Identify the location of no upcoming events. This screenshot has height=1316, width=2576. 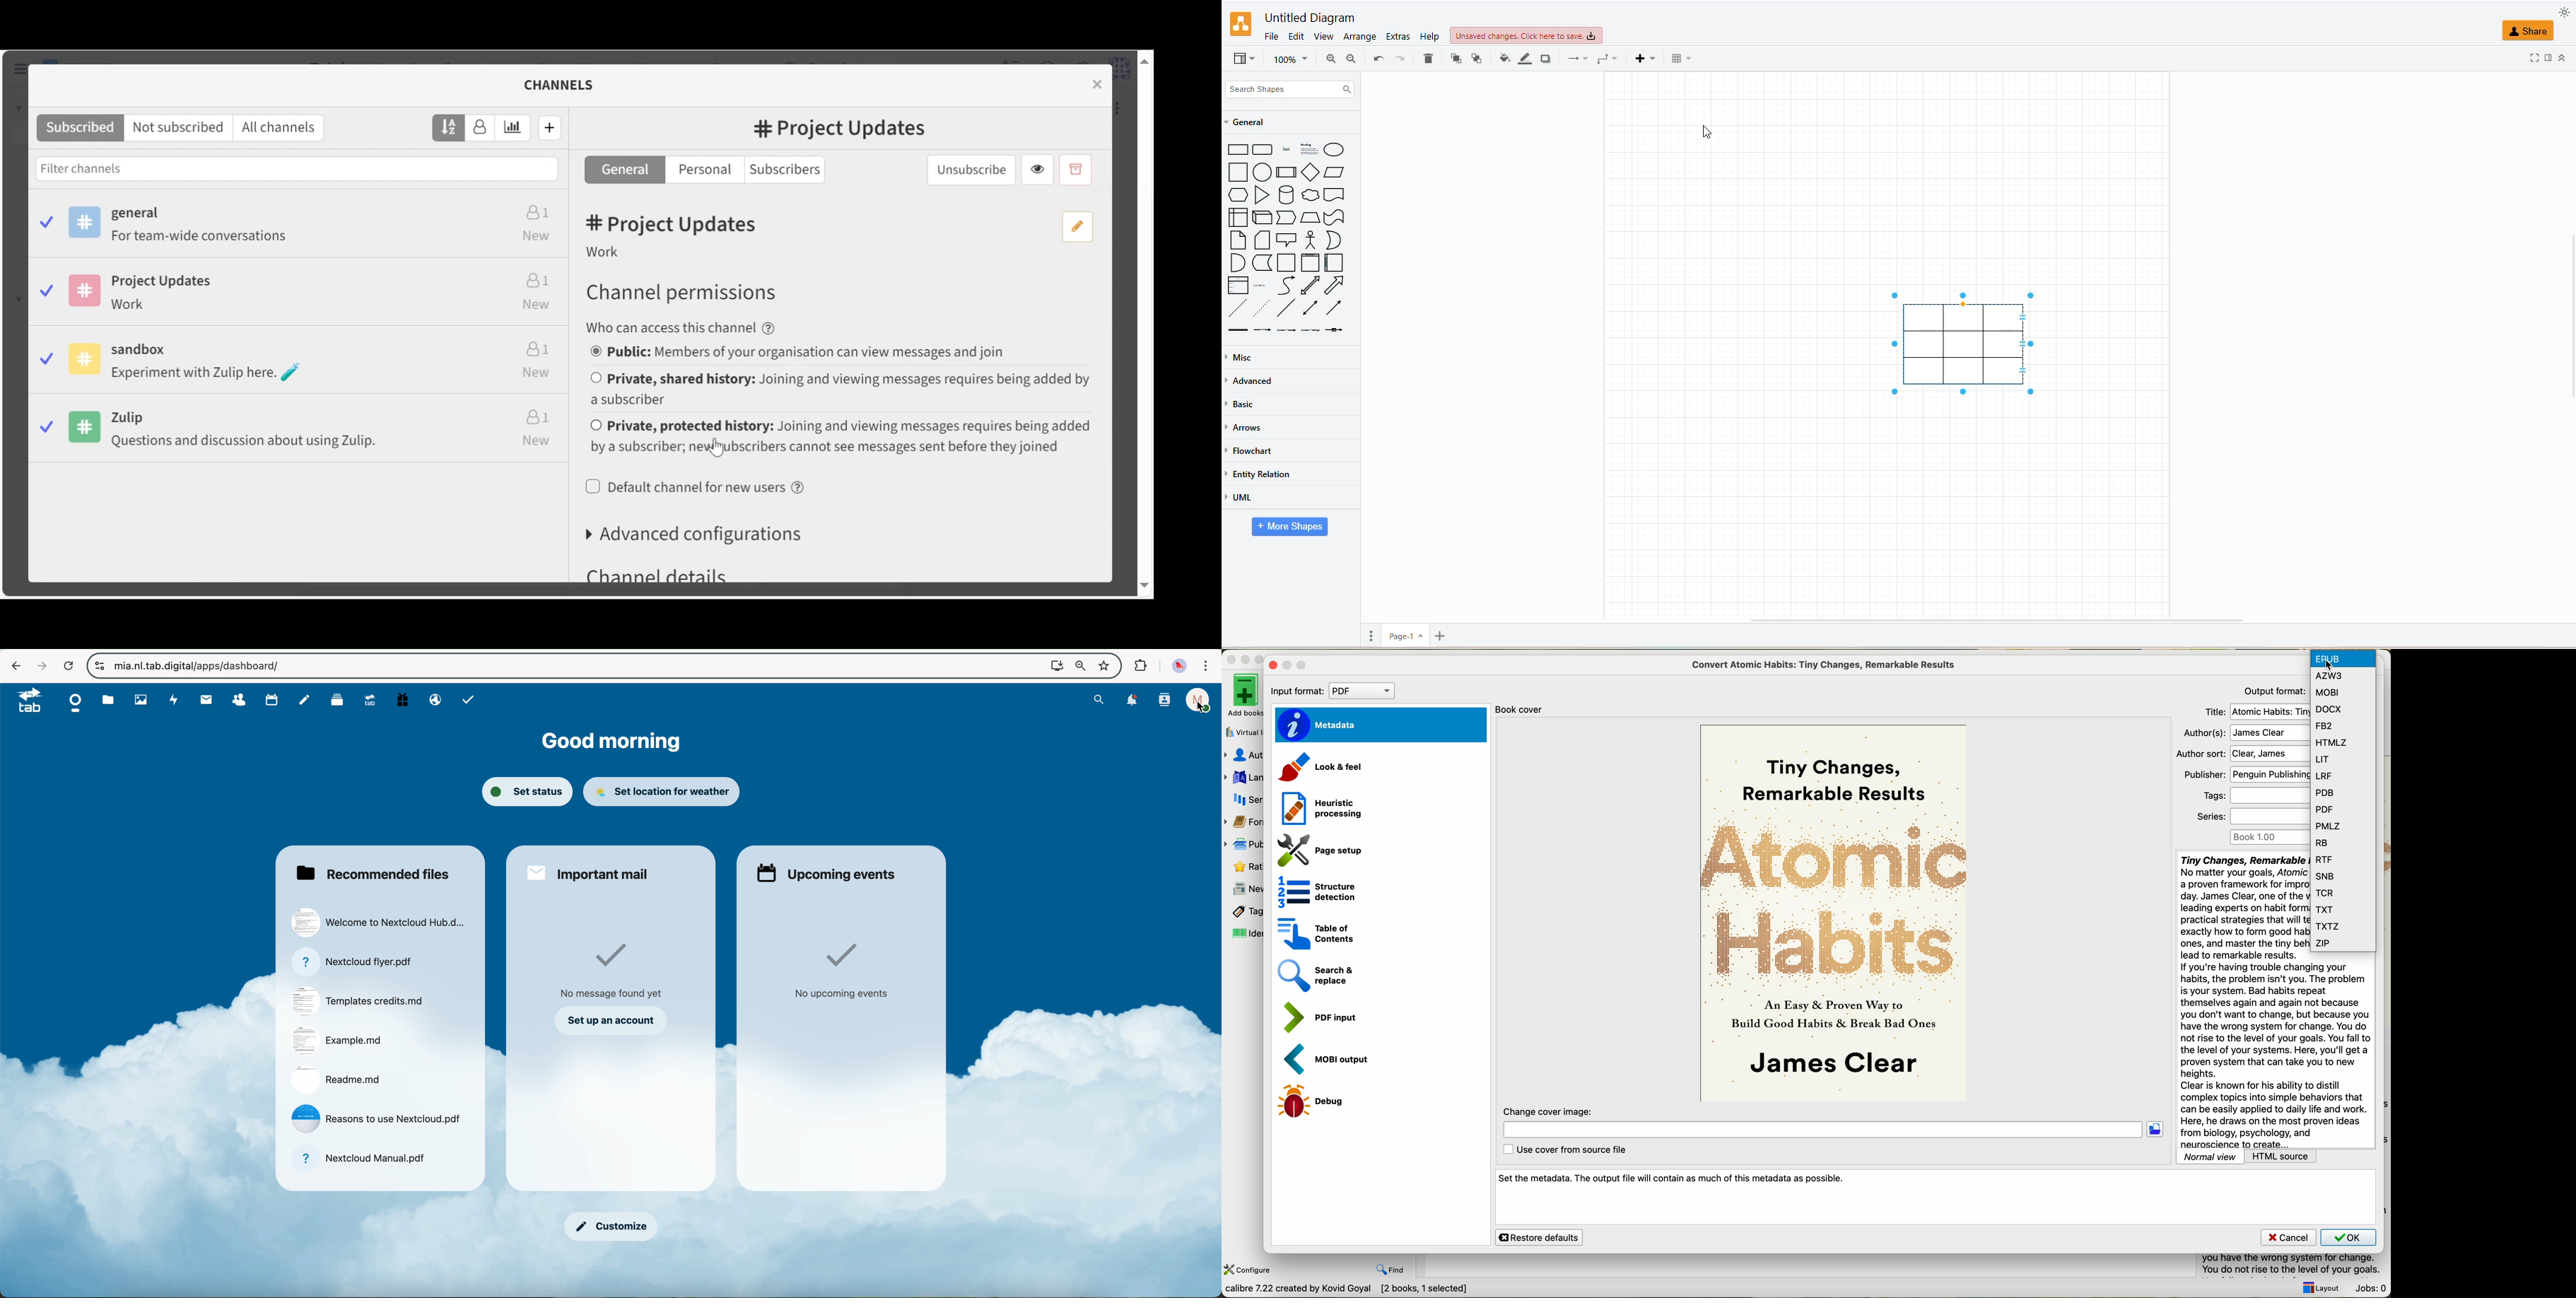
(841, 972).